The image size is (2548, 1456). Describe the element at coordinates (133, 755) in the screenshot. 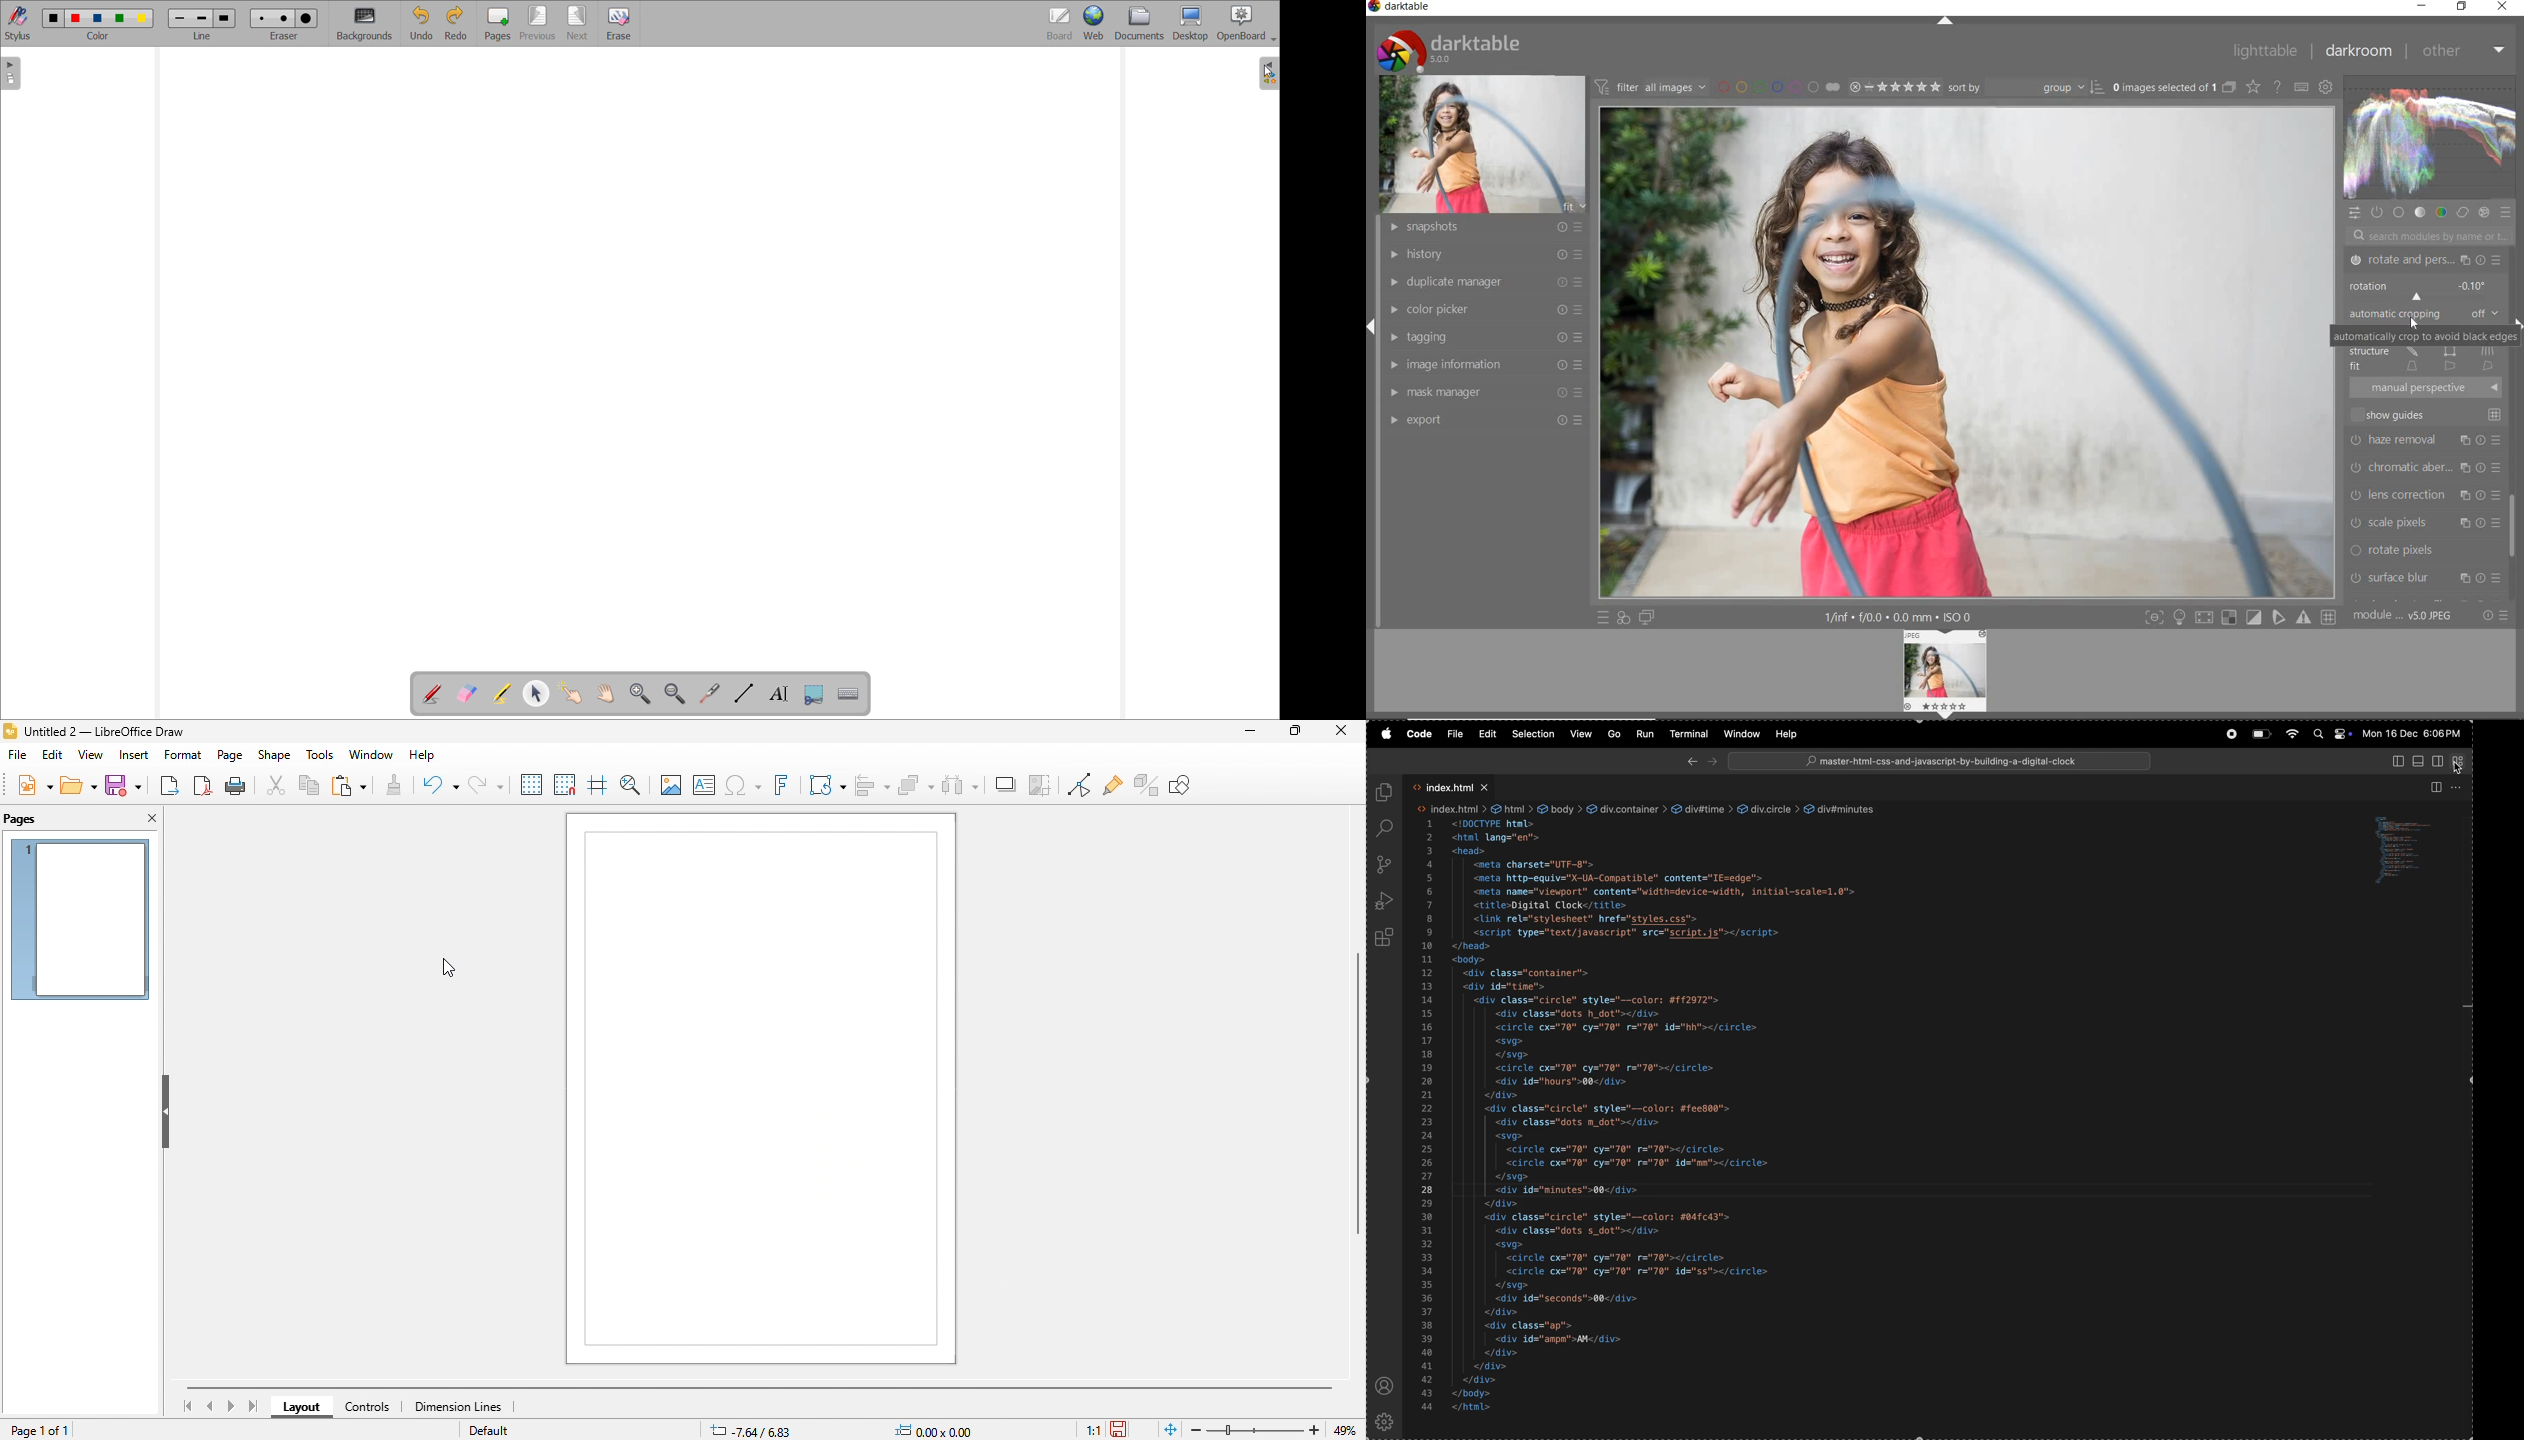

I see `insert ` at that location.